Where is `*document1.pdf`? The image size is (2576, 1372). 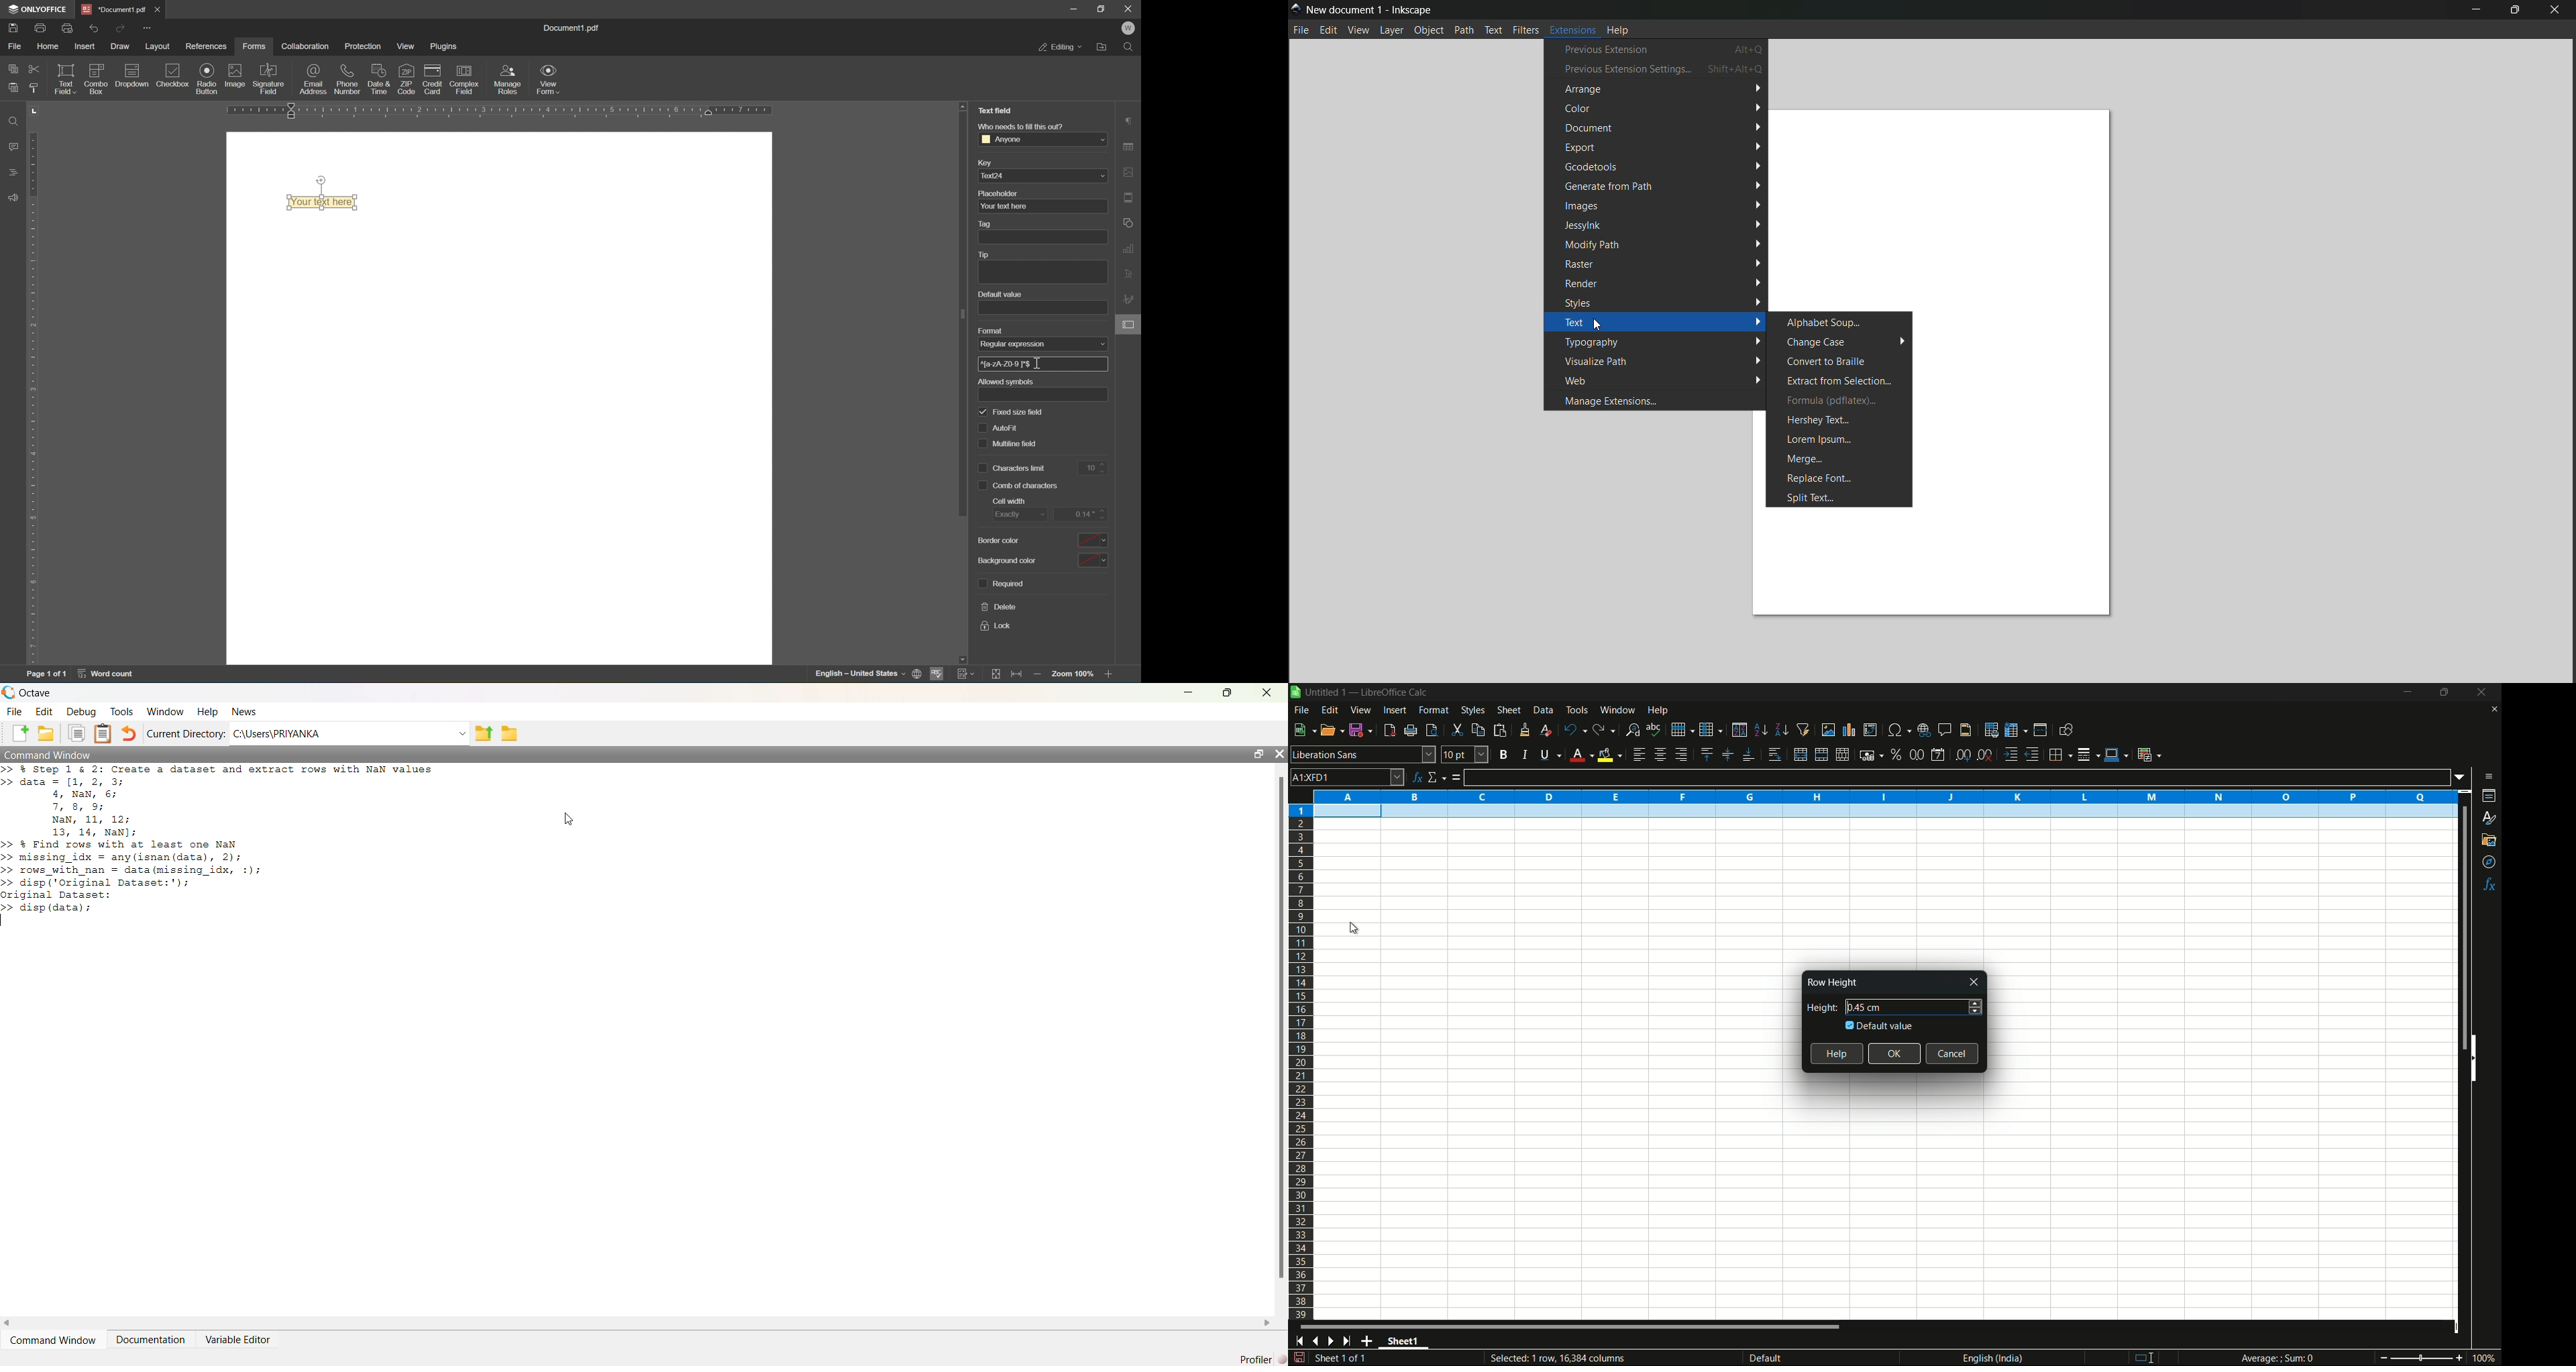
*document1.pdf is located at coordinates (114, 9).